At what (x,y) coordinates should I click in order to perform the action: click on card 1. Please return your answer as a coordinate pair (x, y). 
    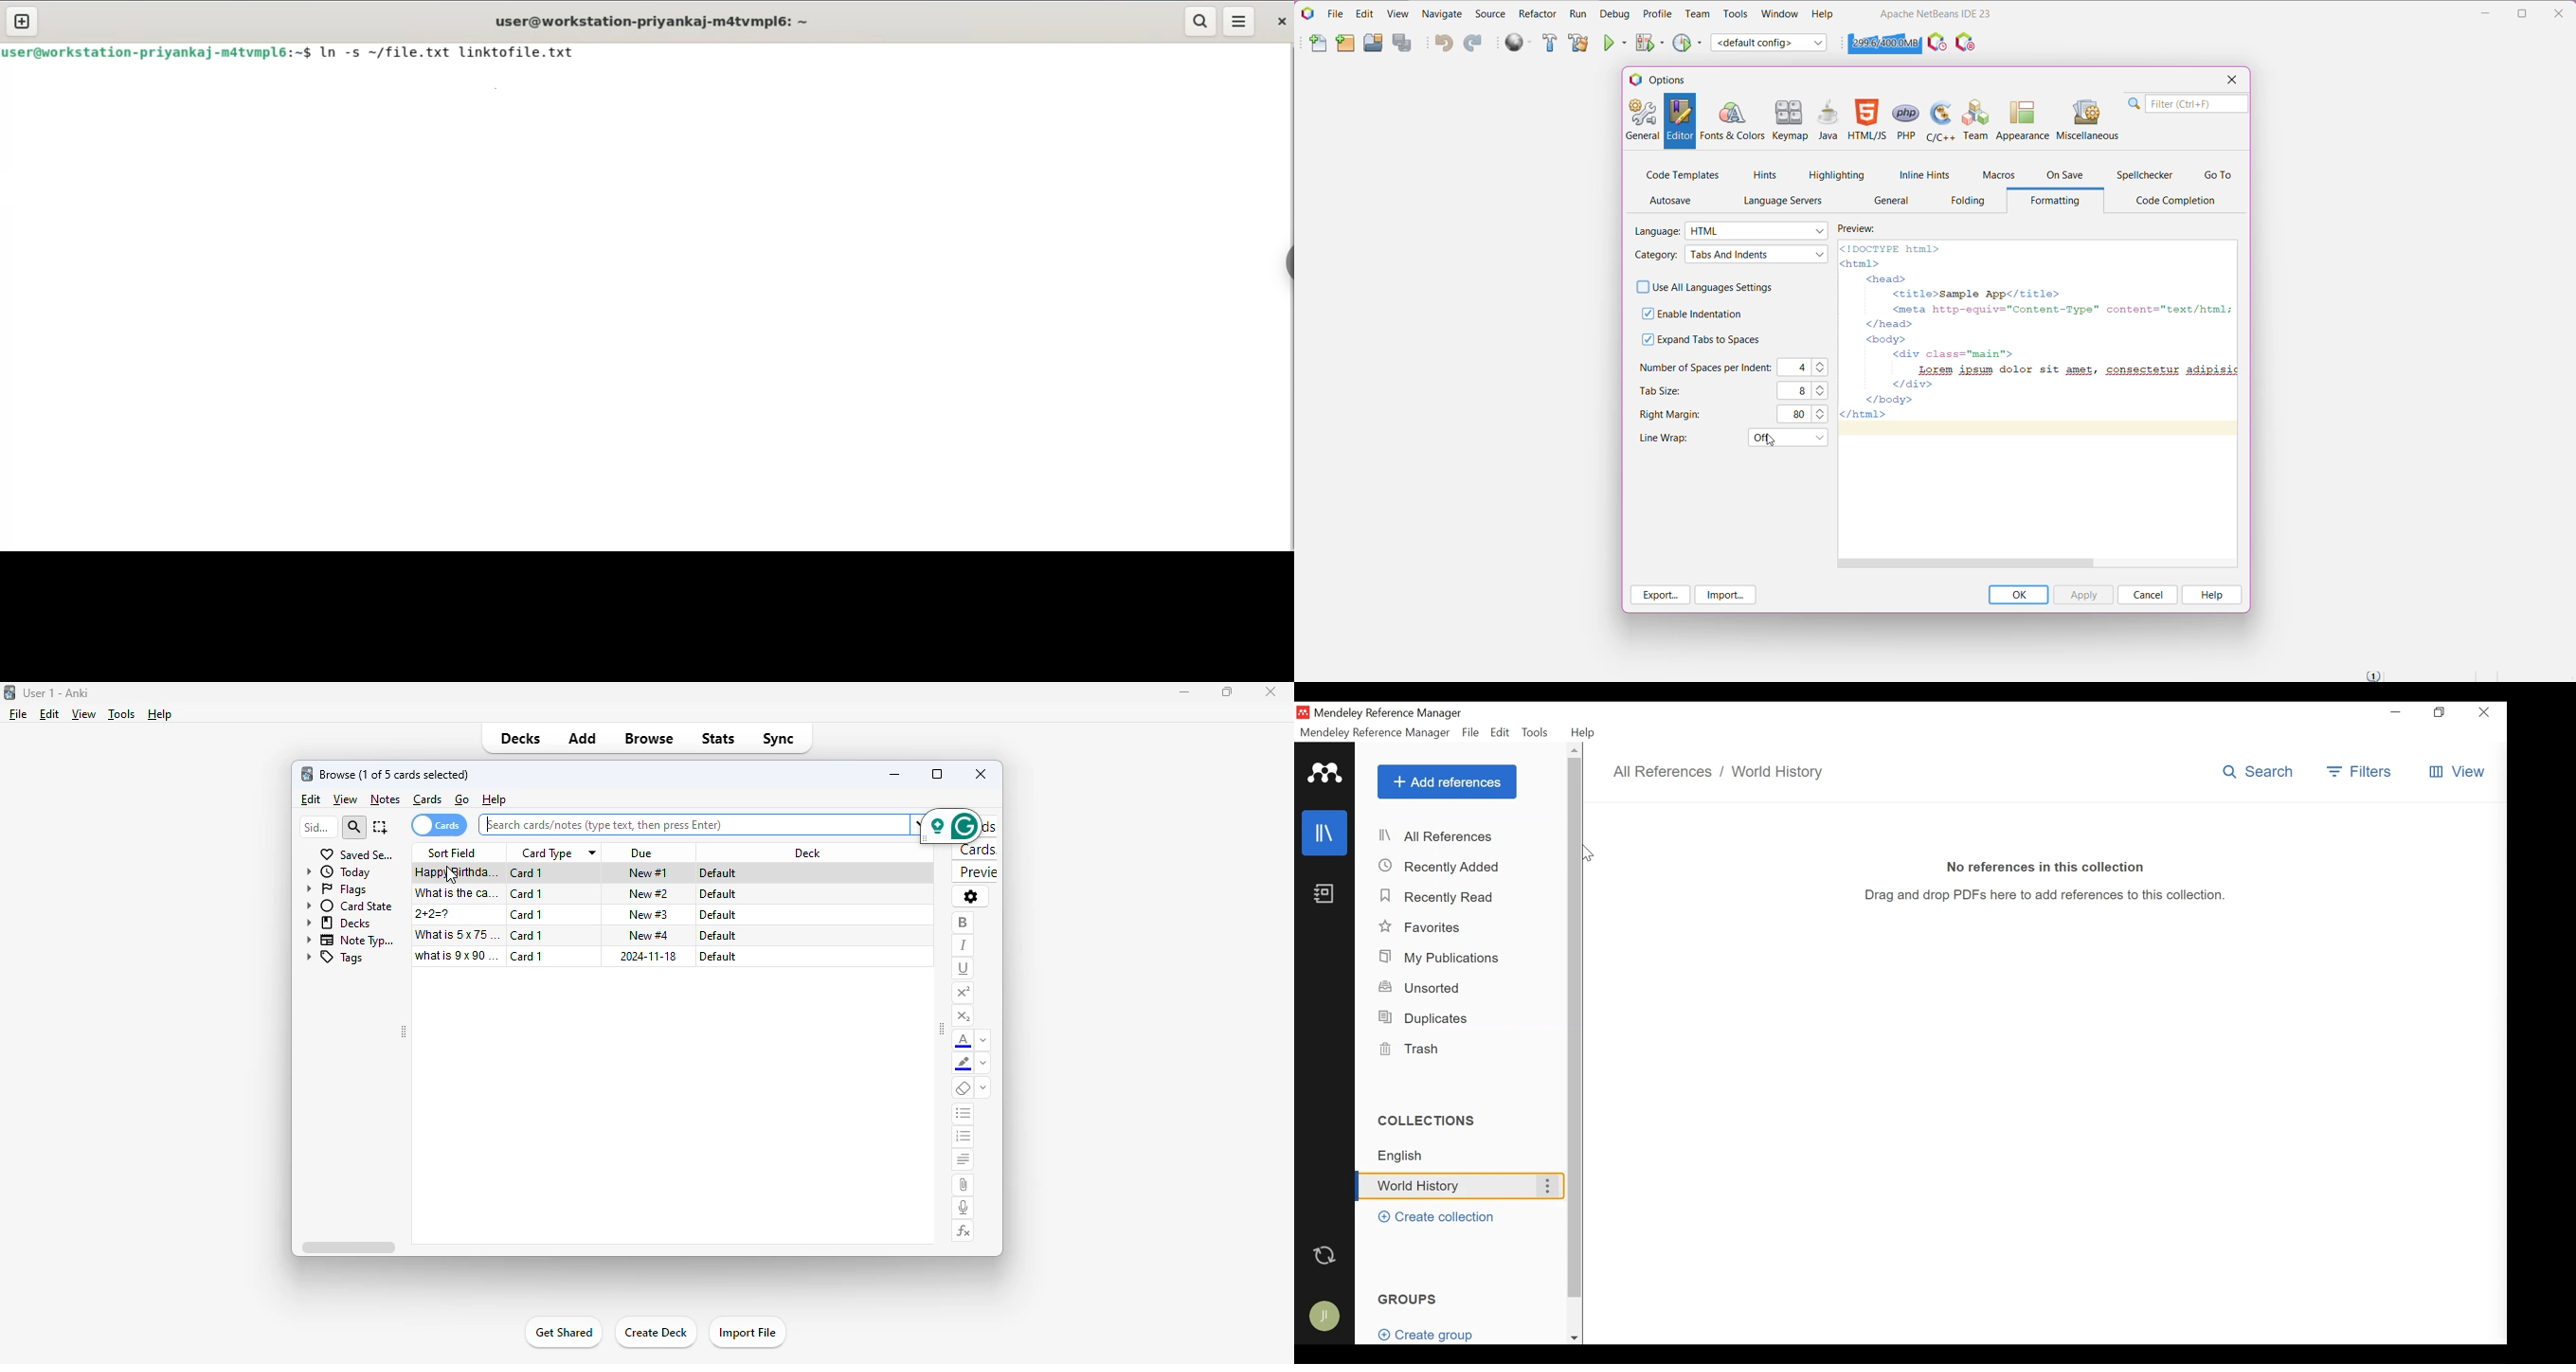
    Looking at the image, I should click on (526, 915).